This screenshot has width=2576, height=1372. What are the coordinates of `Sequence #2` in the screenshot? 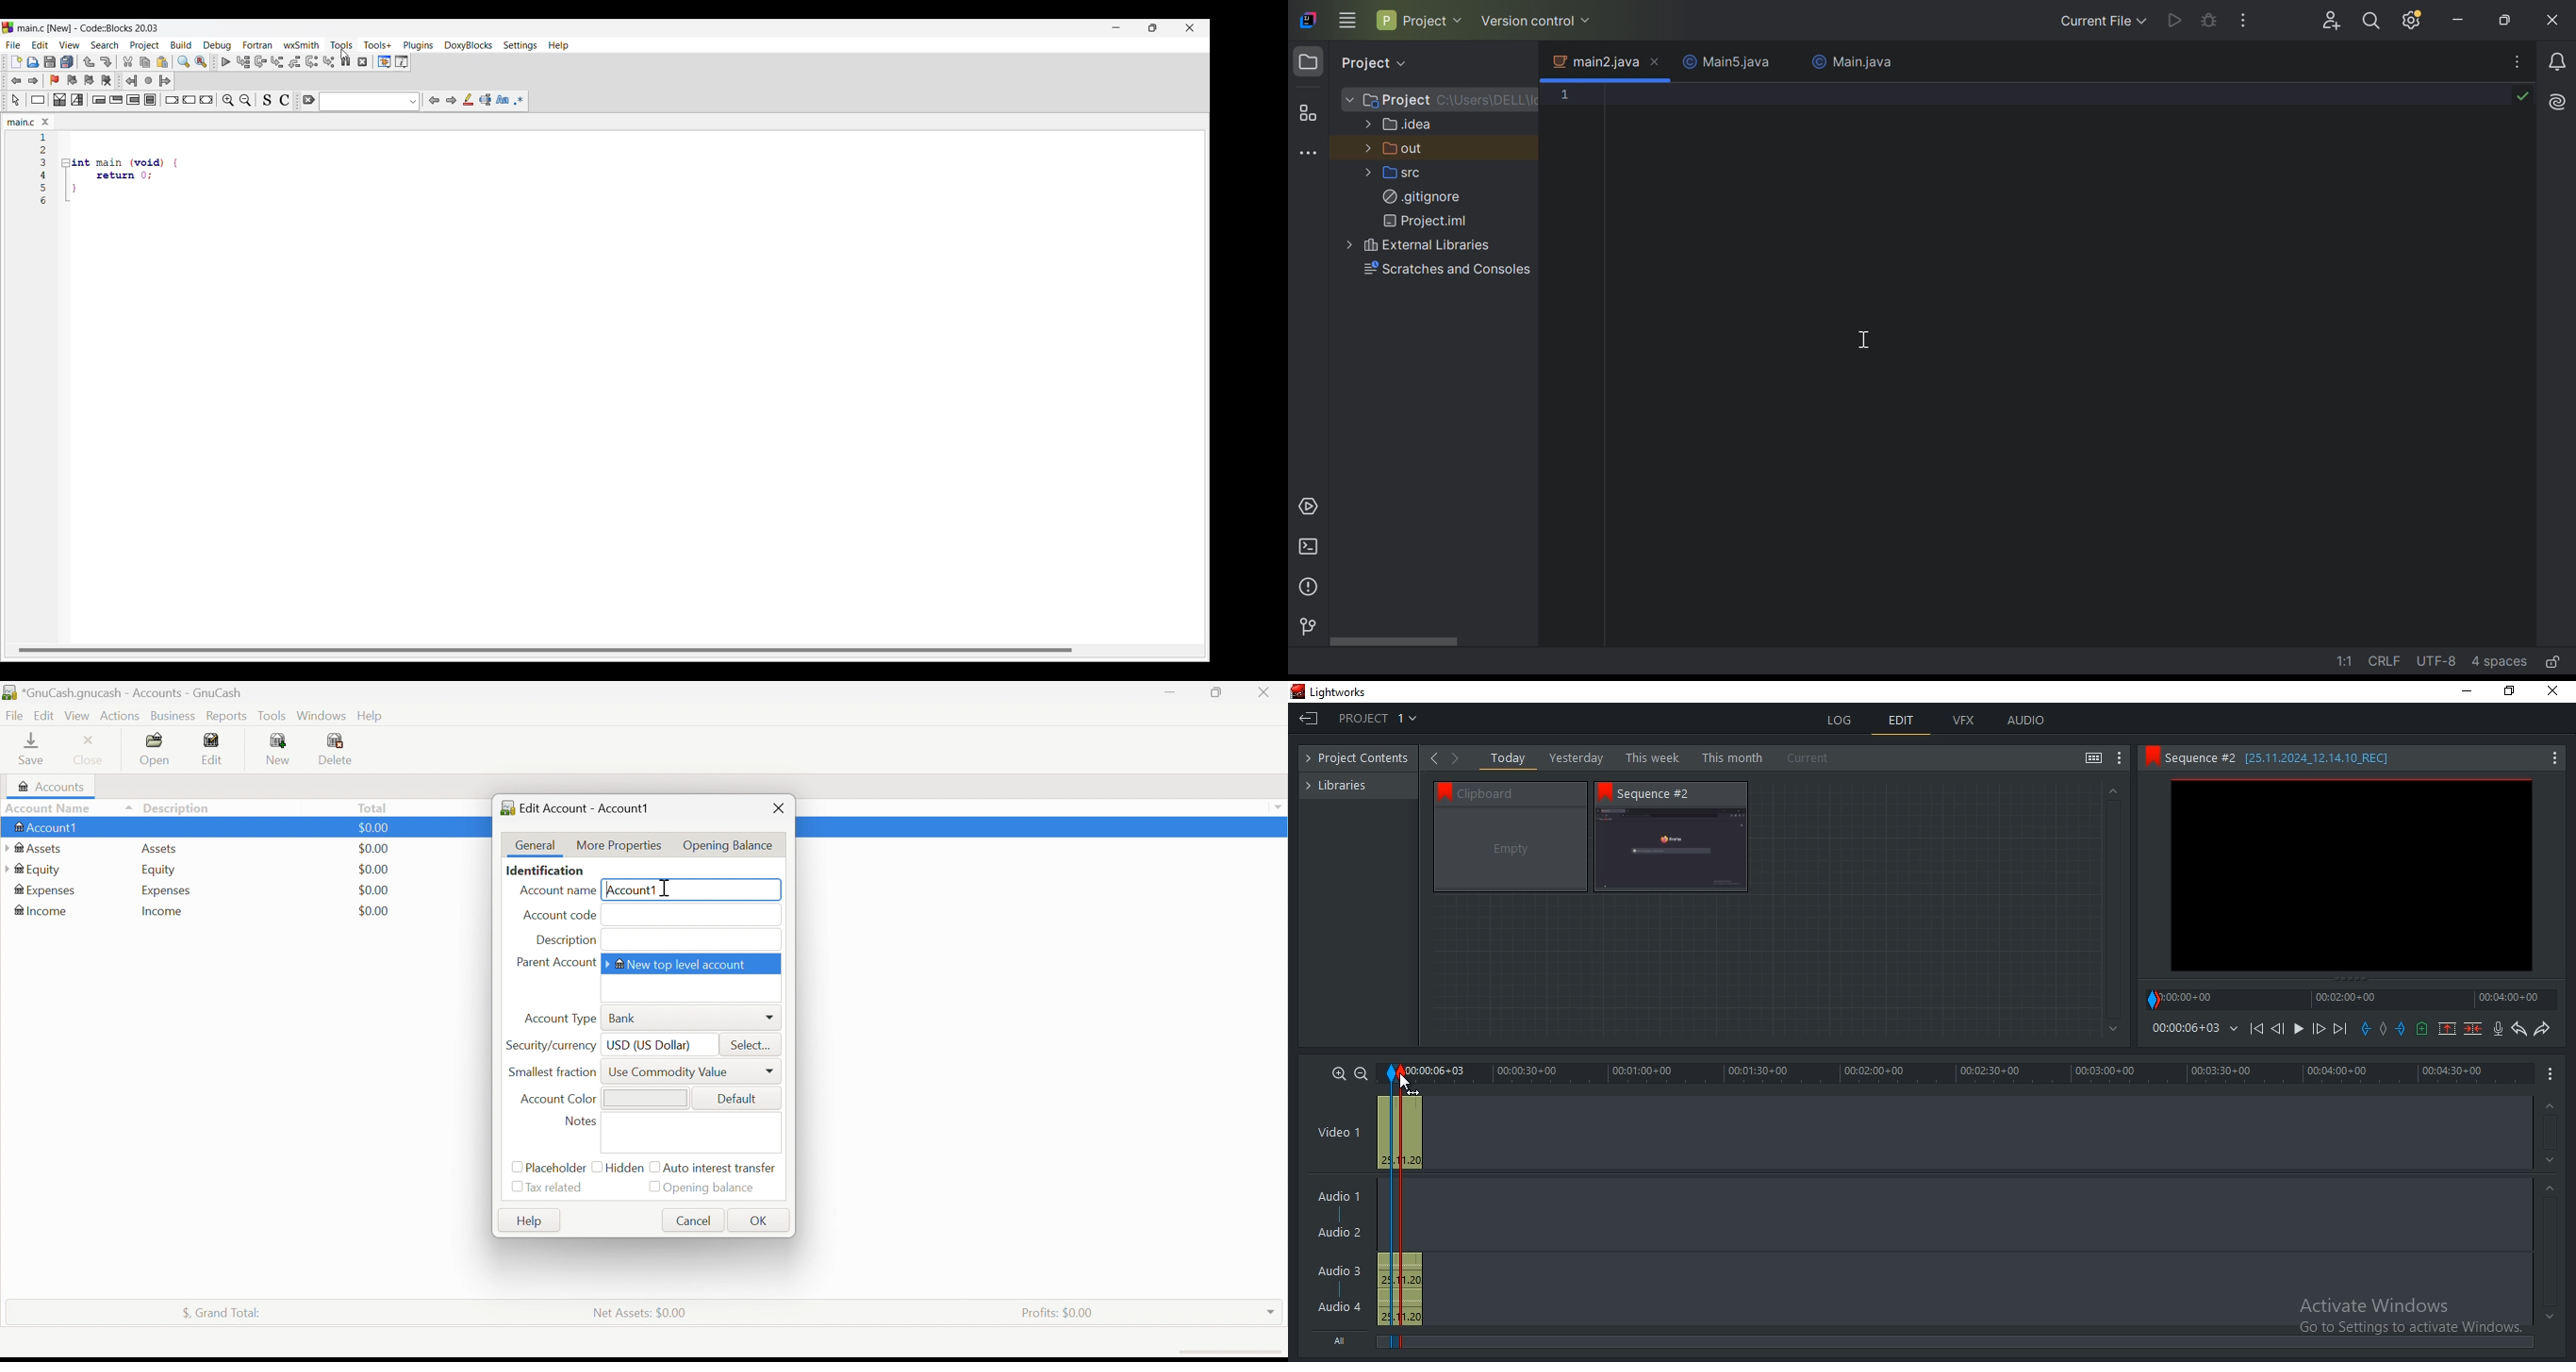 It's located at (1664, 793).